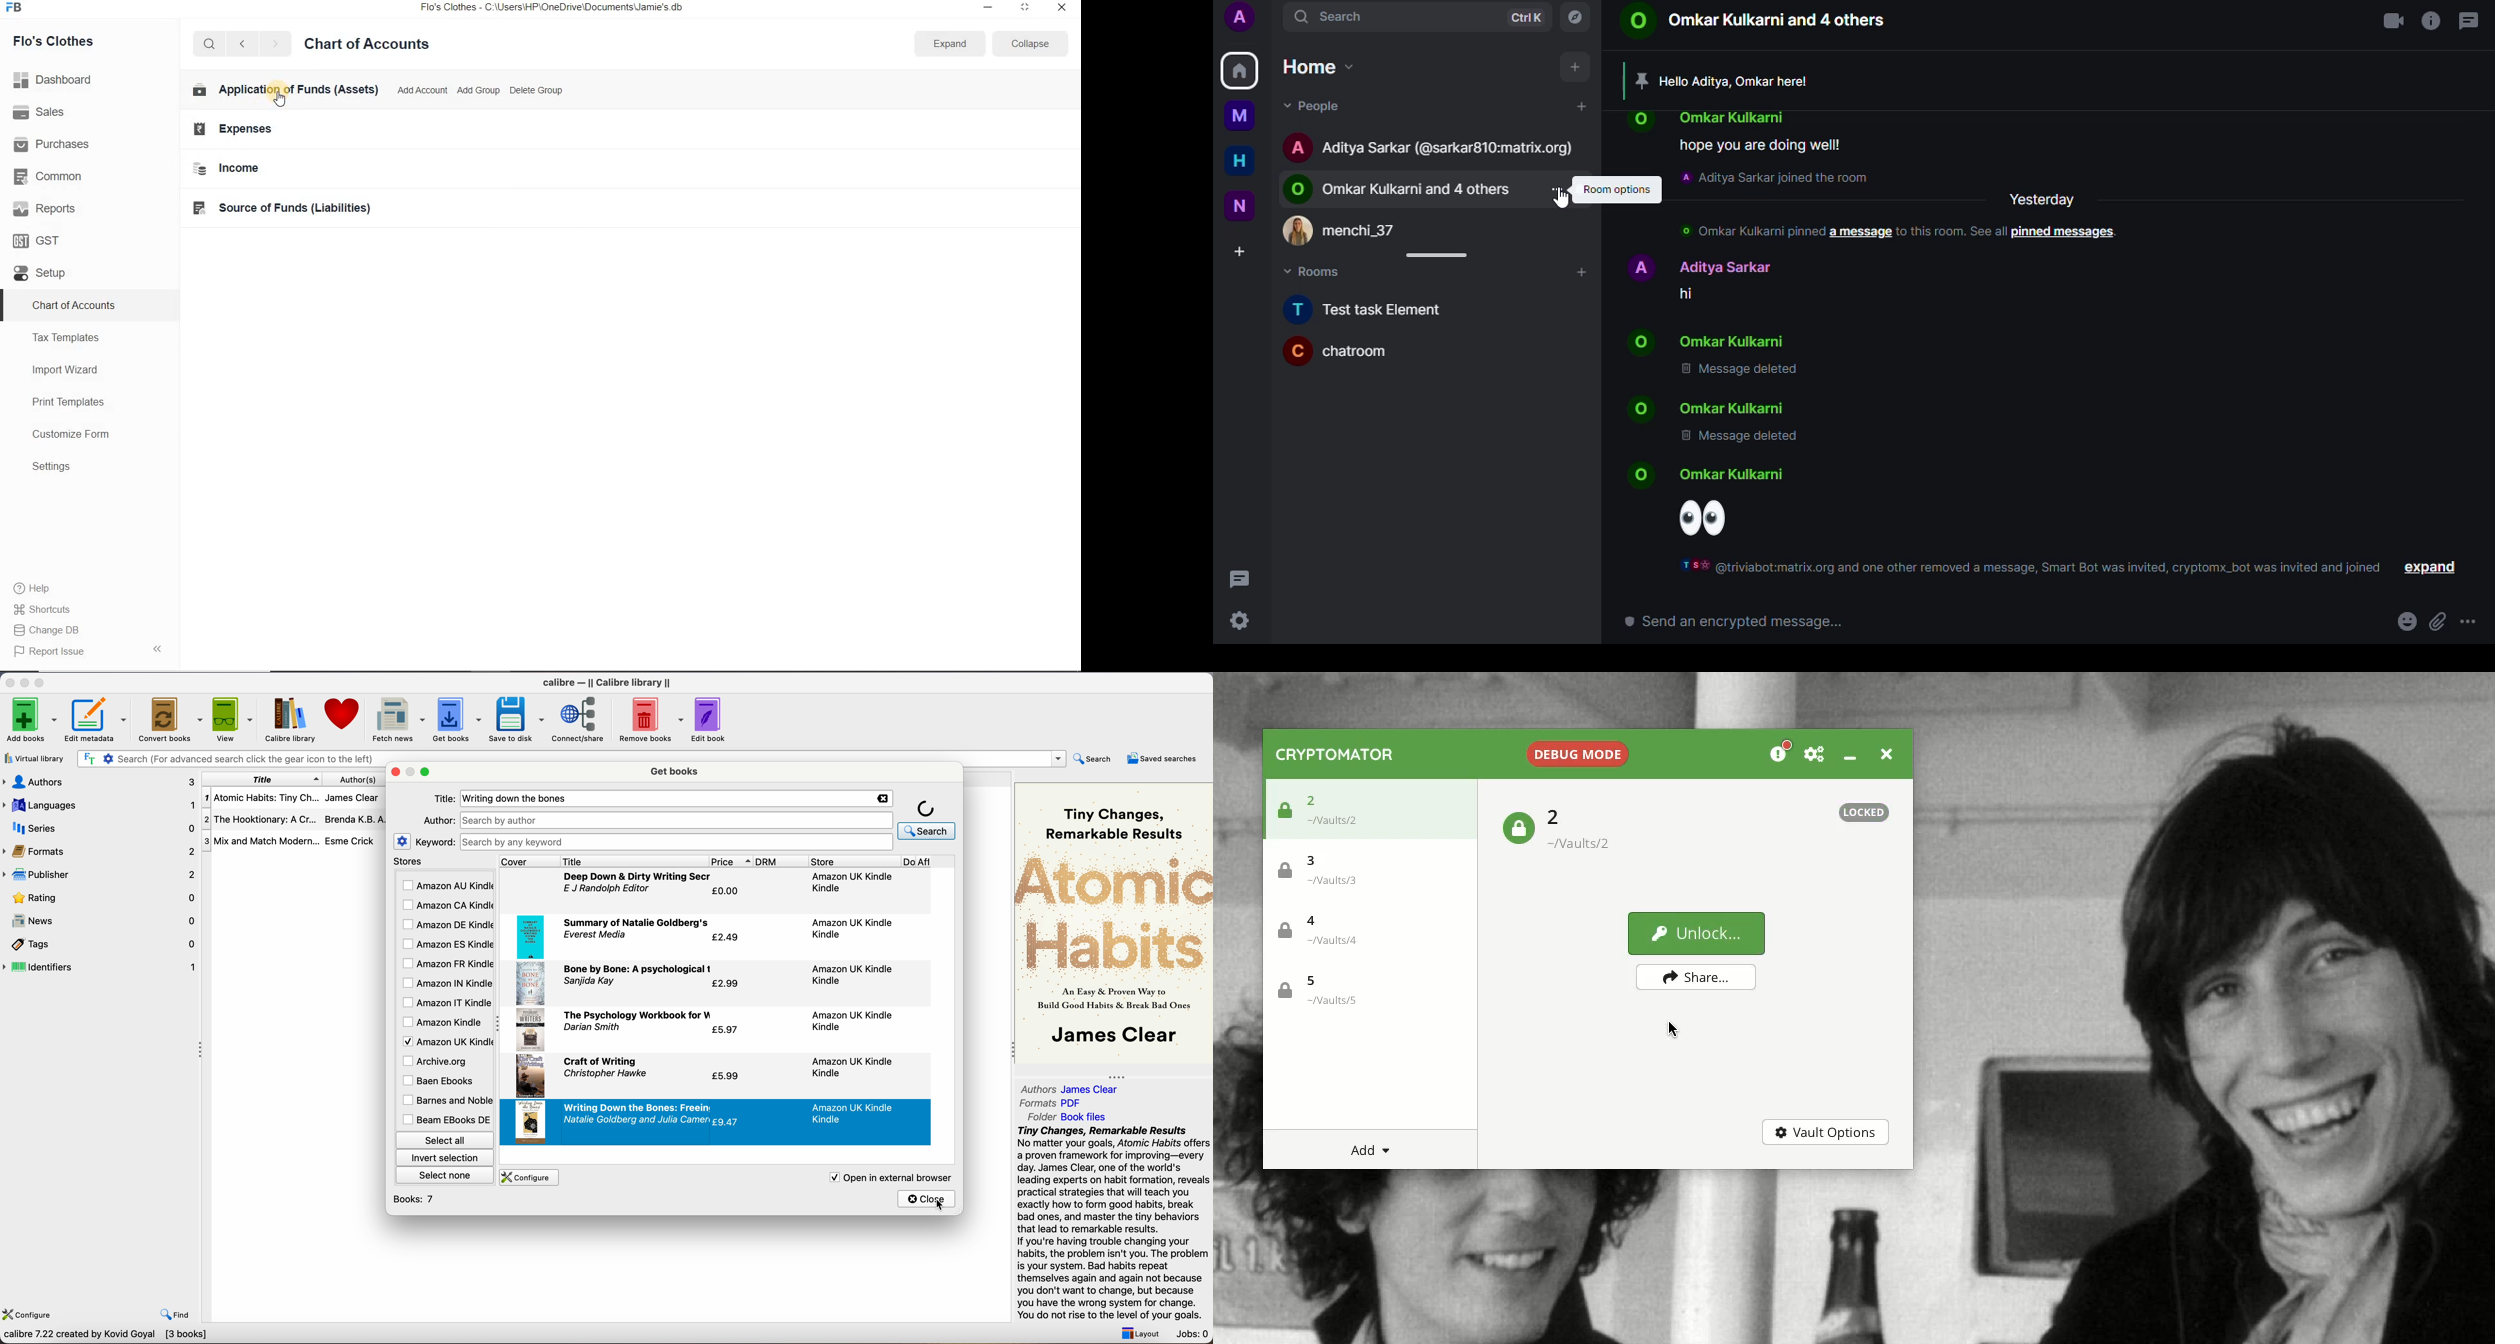 This screenshot has height=1344, width=2520. Describe the element at coordinates (50, 176) in the screenshot. I see `Common` at that location.